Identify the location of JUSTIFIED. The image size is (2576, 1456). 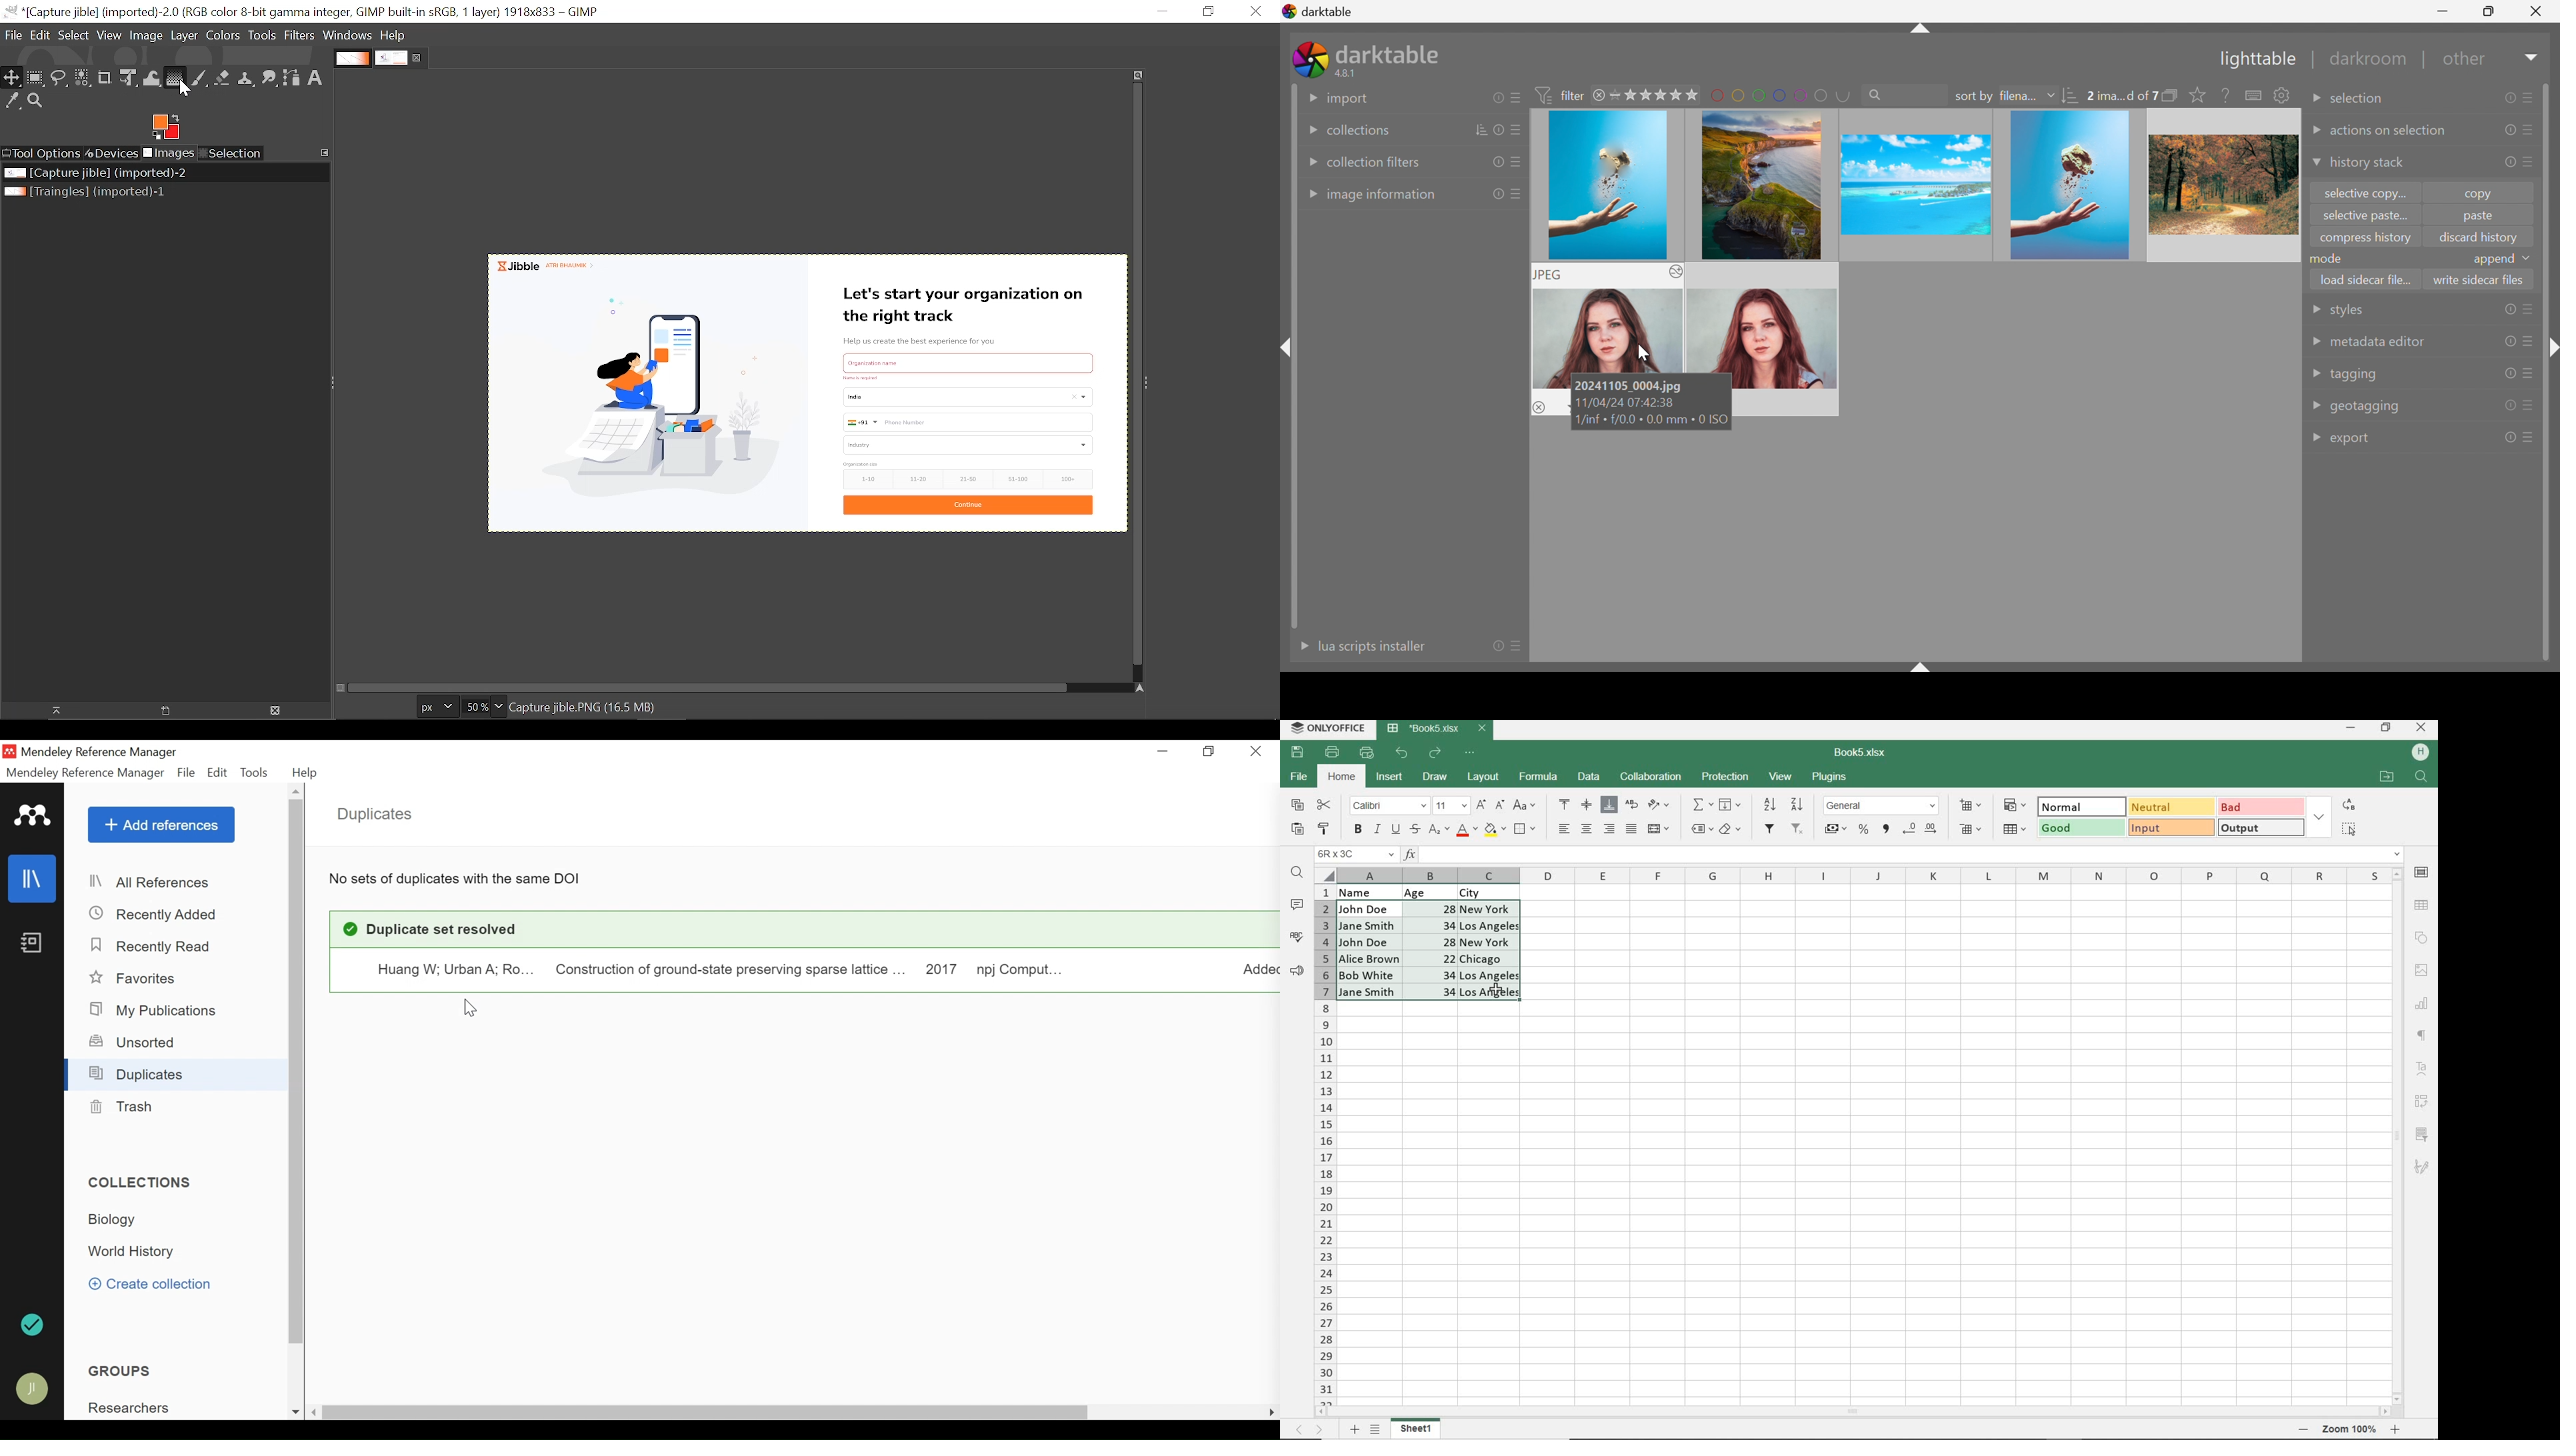
(1631, 828).